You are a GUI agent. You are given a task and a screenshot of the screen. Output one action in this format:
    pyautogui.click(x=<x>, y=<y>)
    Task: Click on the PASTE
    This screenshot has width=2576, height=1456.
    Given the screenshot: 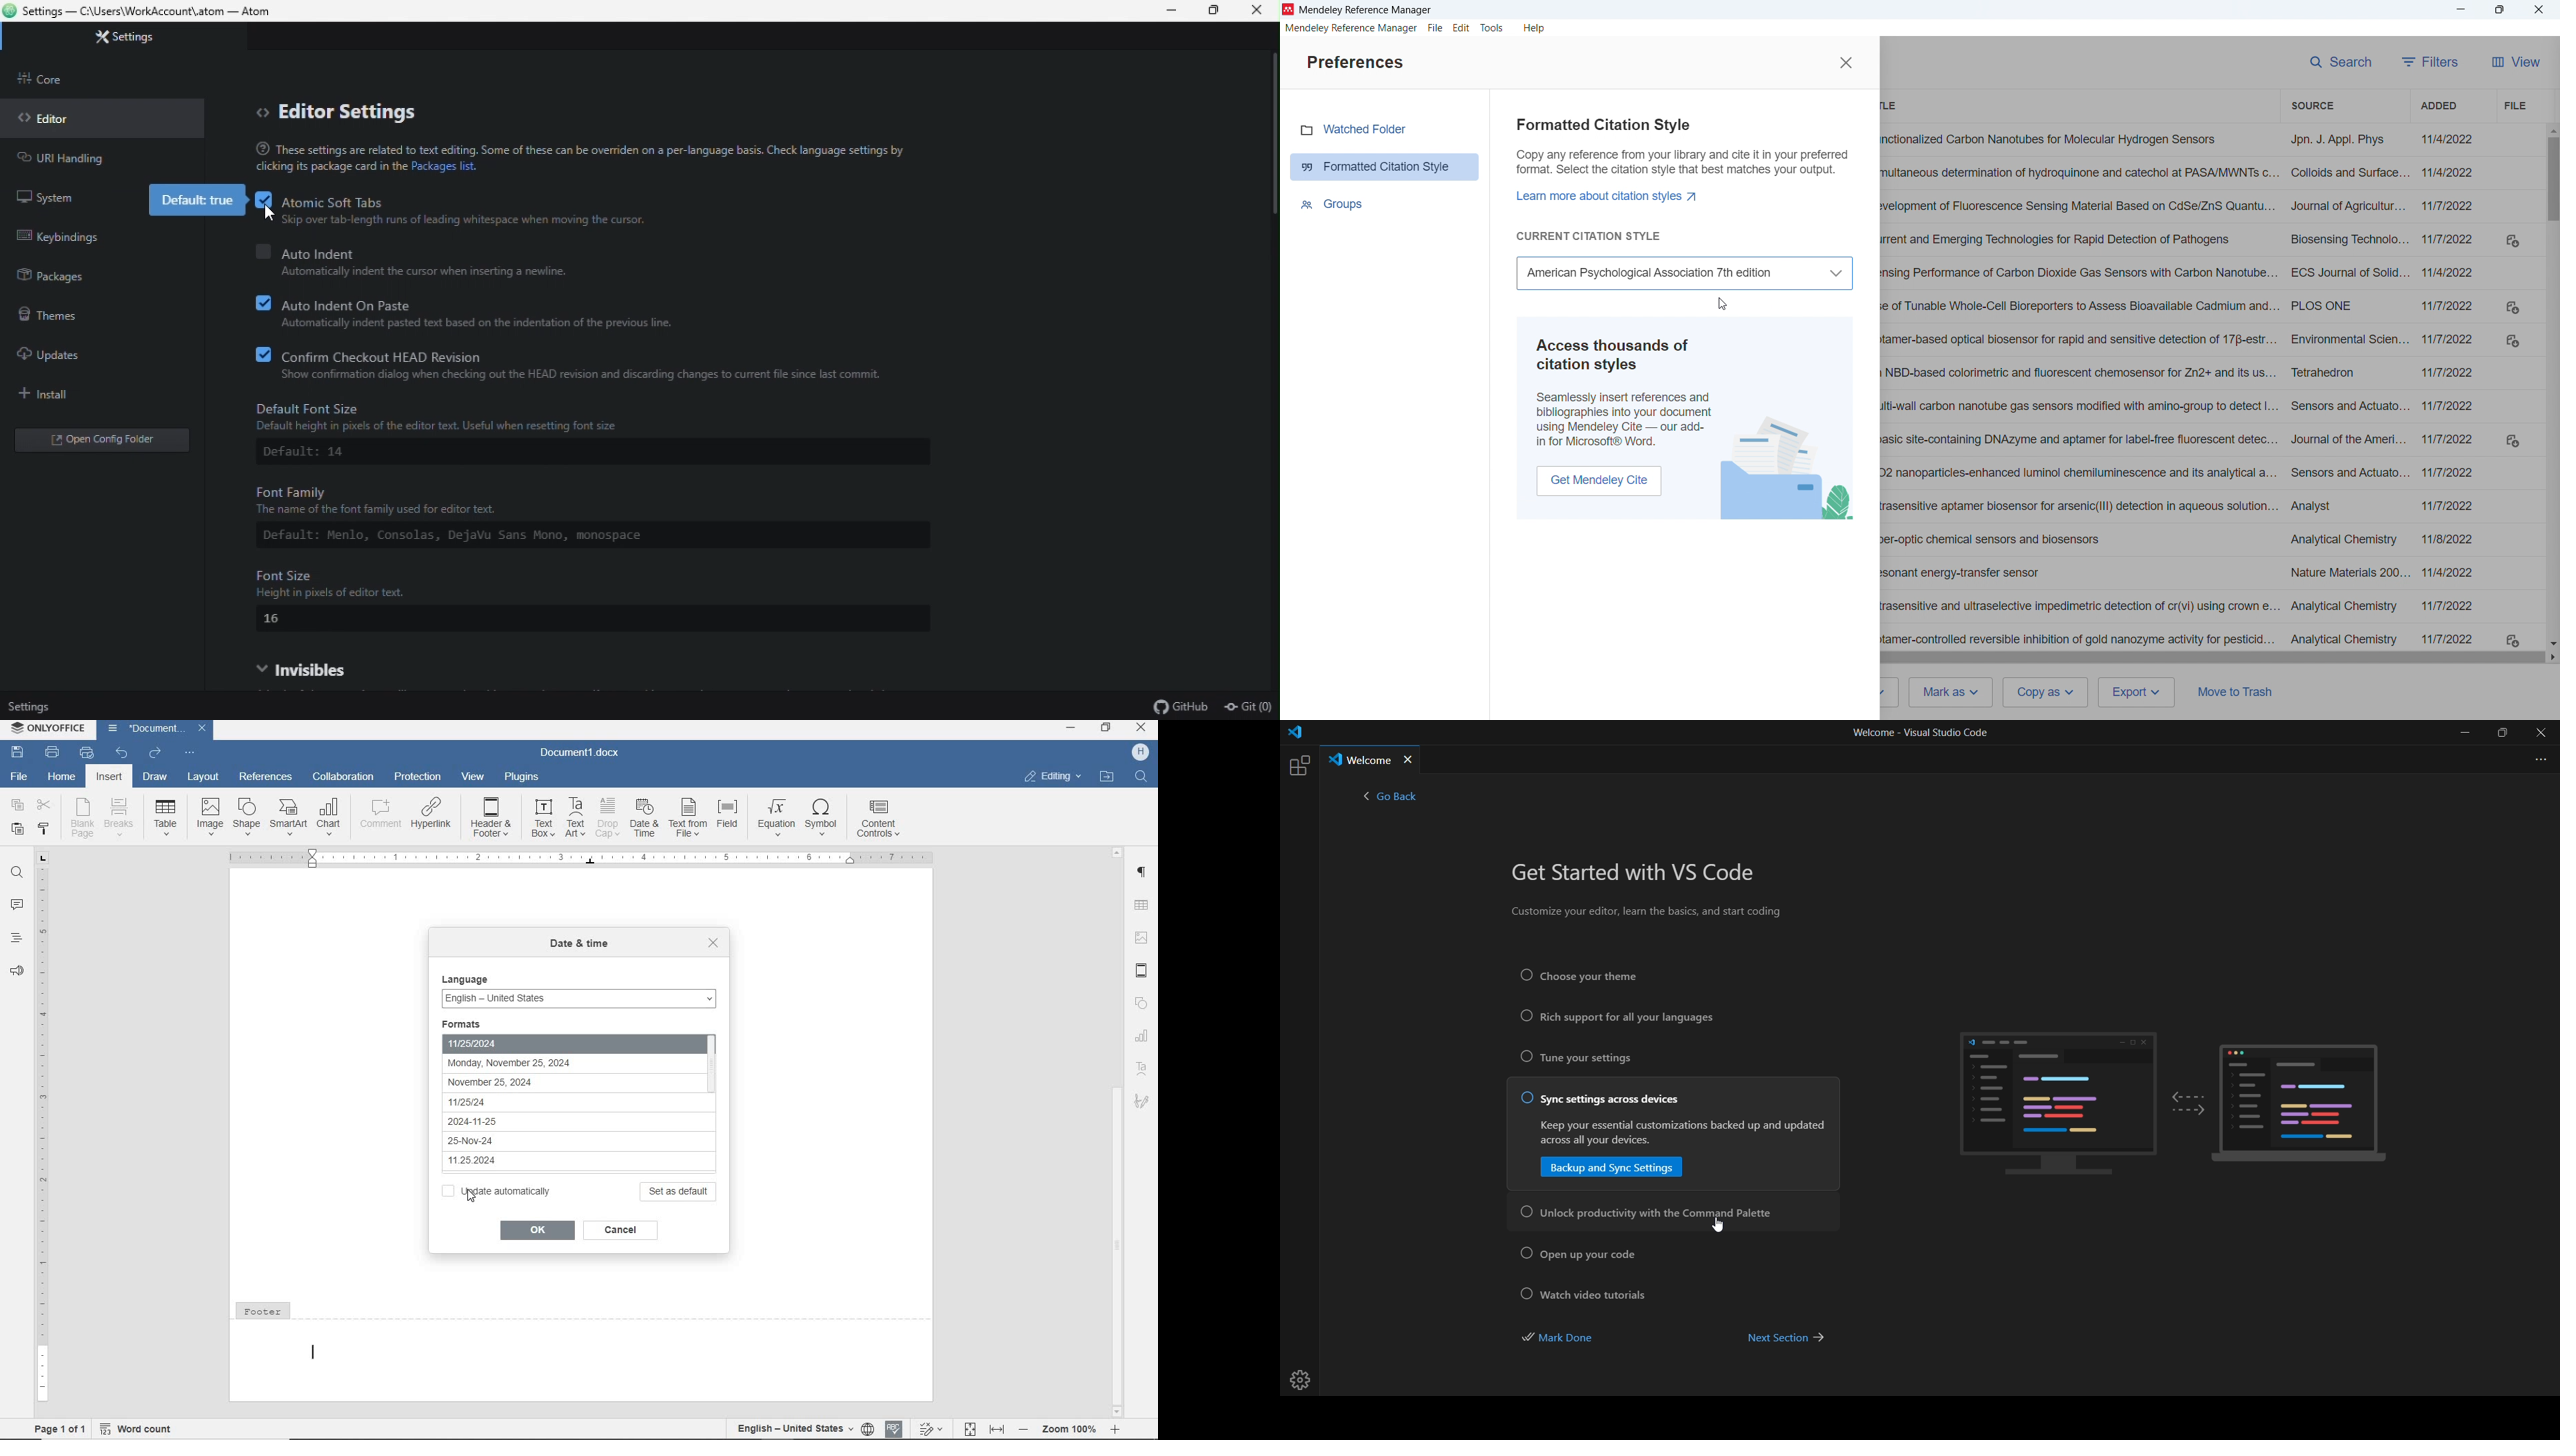 What is the action you would take?
    pyautogui.click(x=17, y=830)
    